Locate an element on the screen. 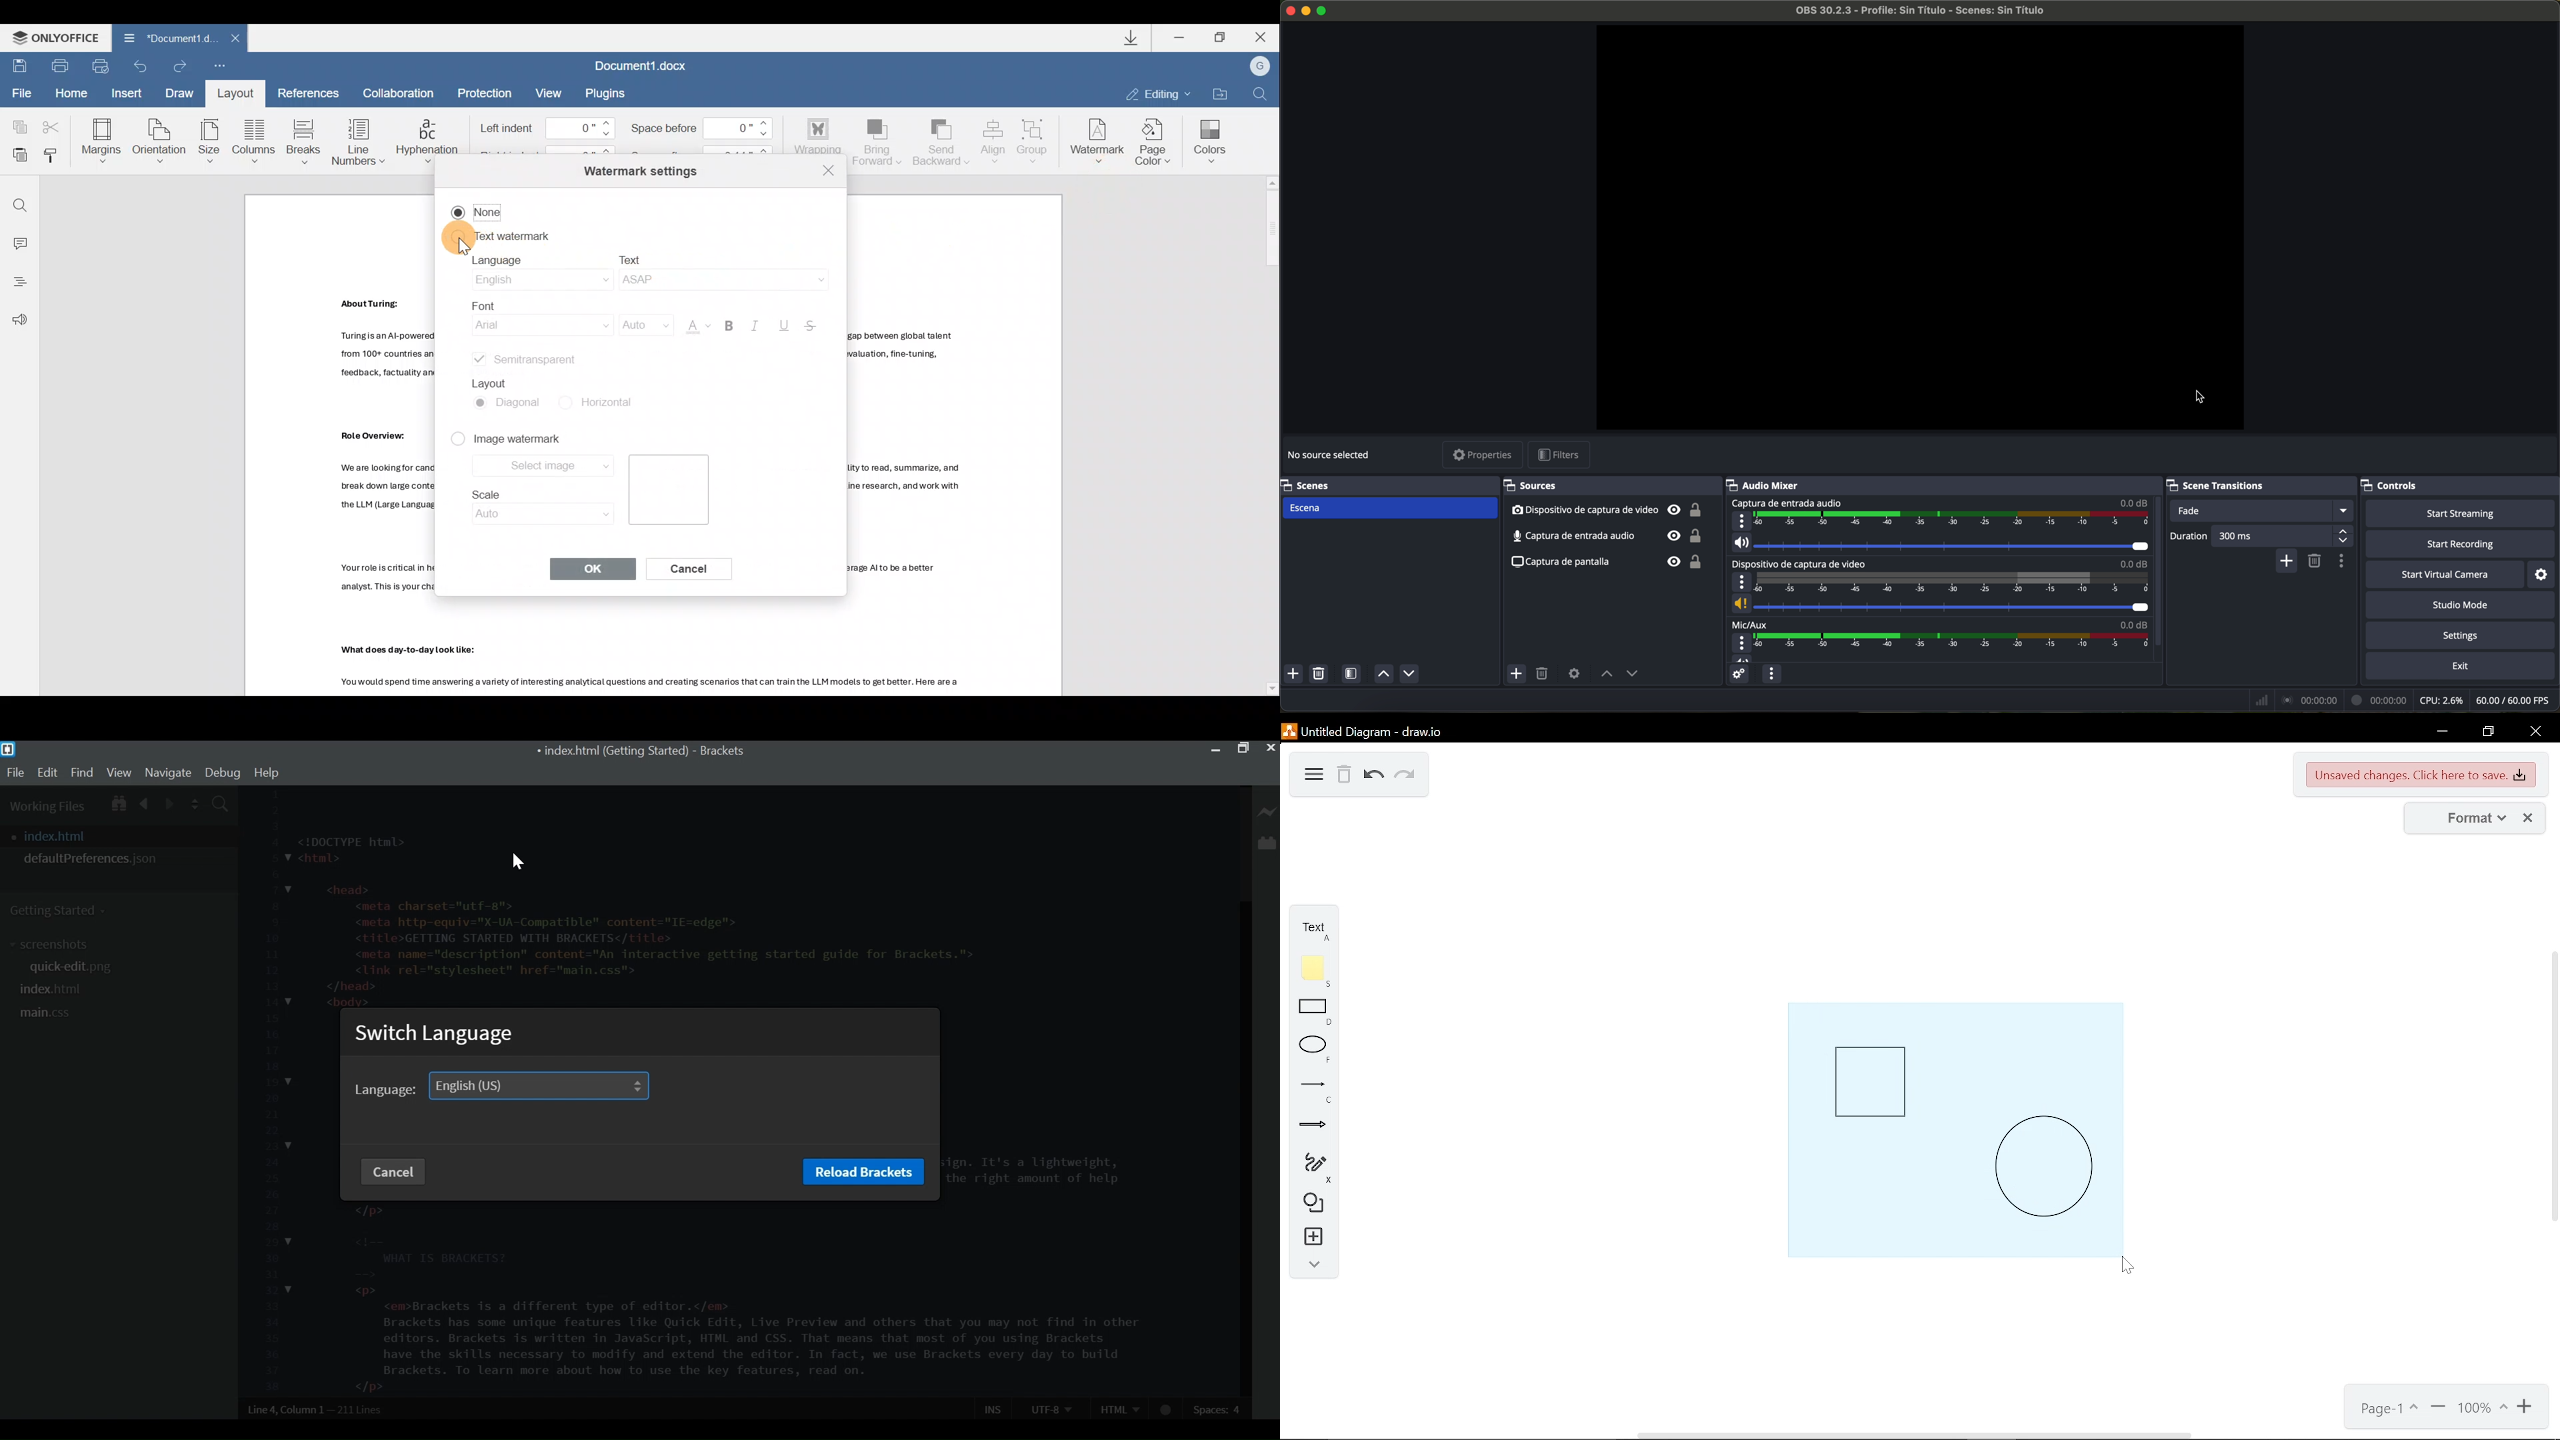 The height and width of the screenshot is (1456, 2576). Space before is located at coordinates (703, 127).